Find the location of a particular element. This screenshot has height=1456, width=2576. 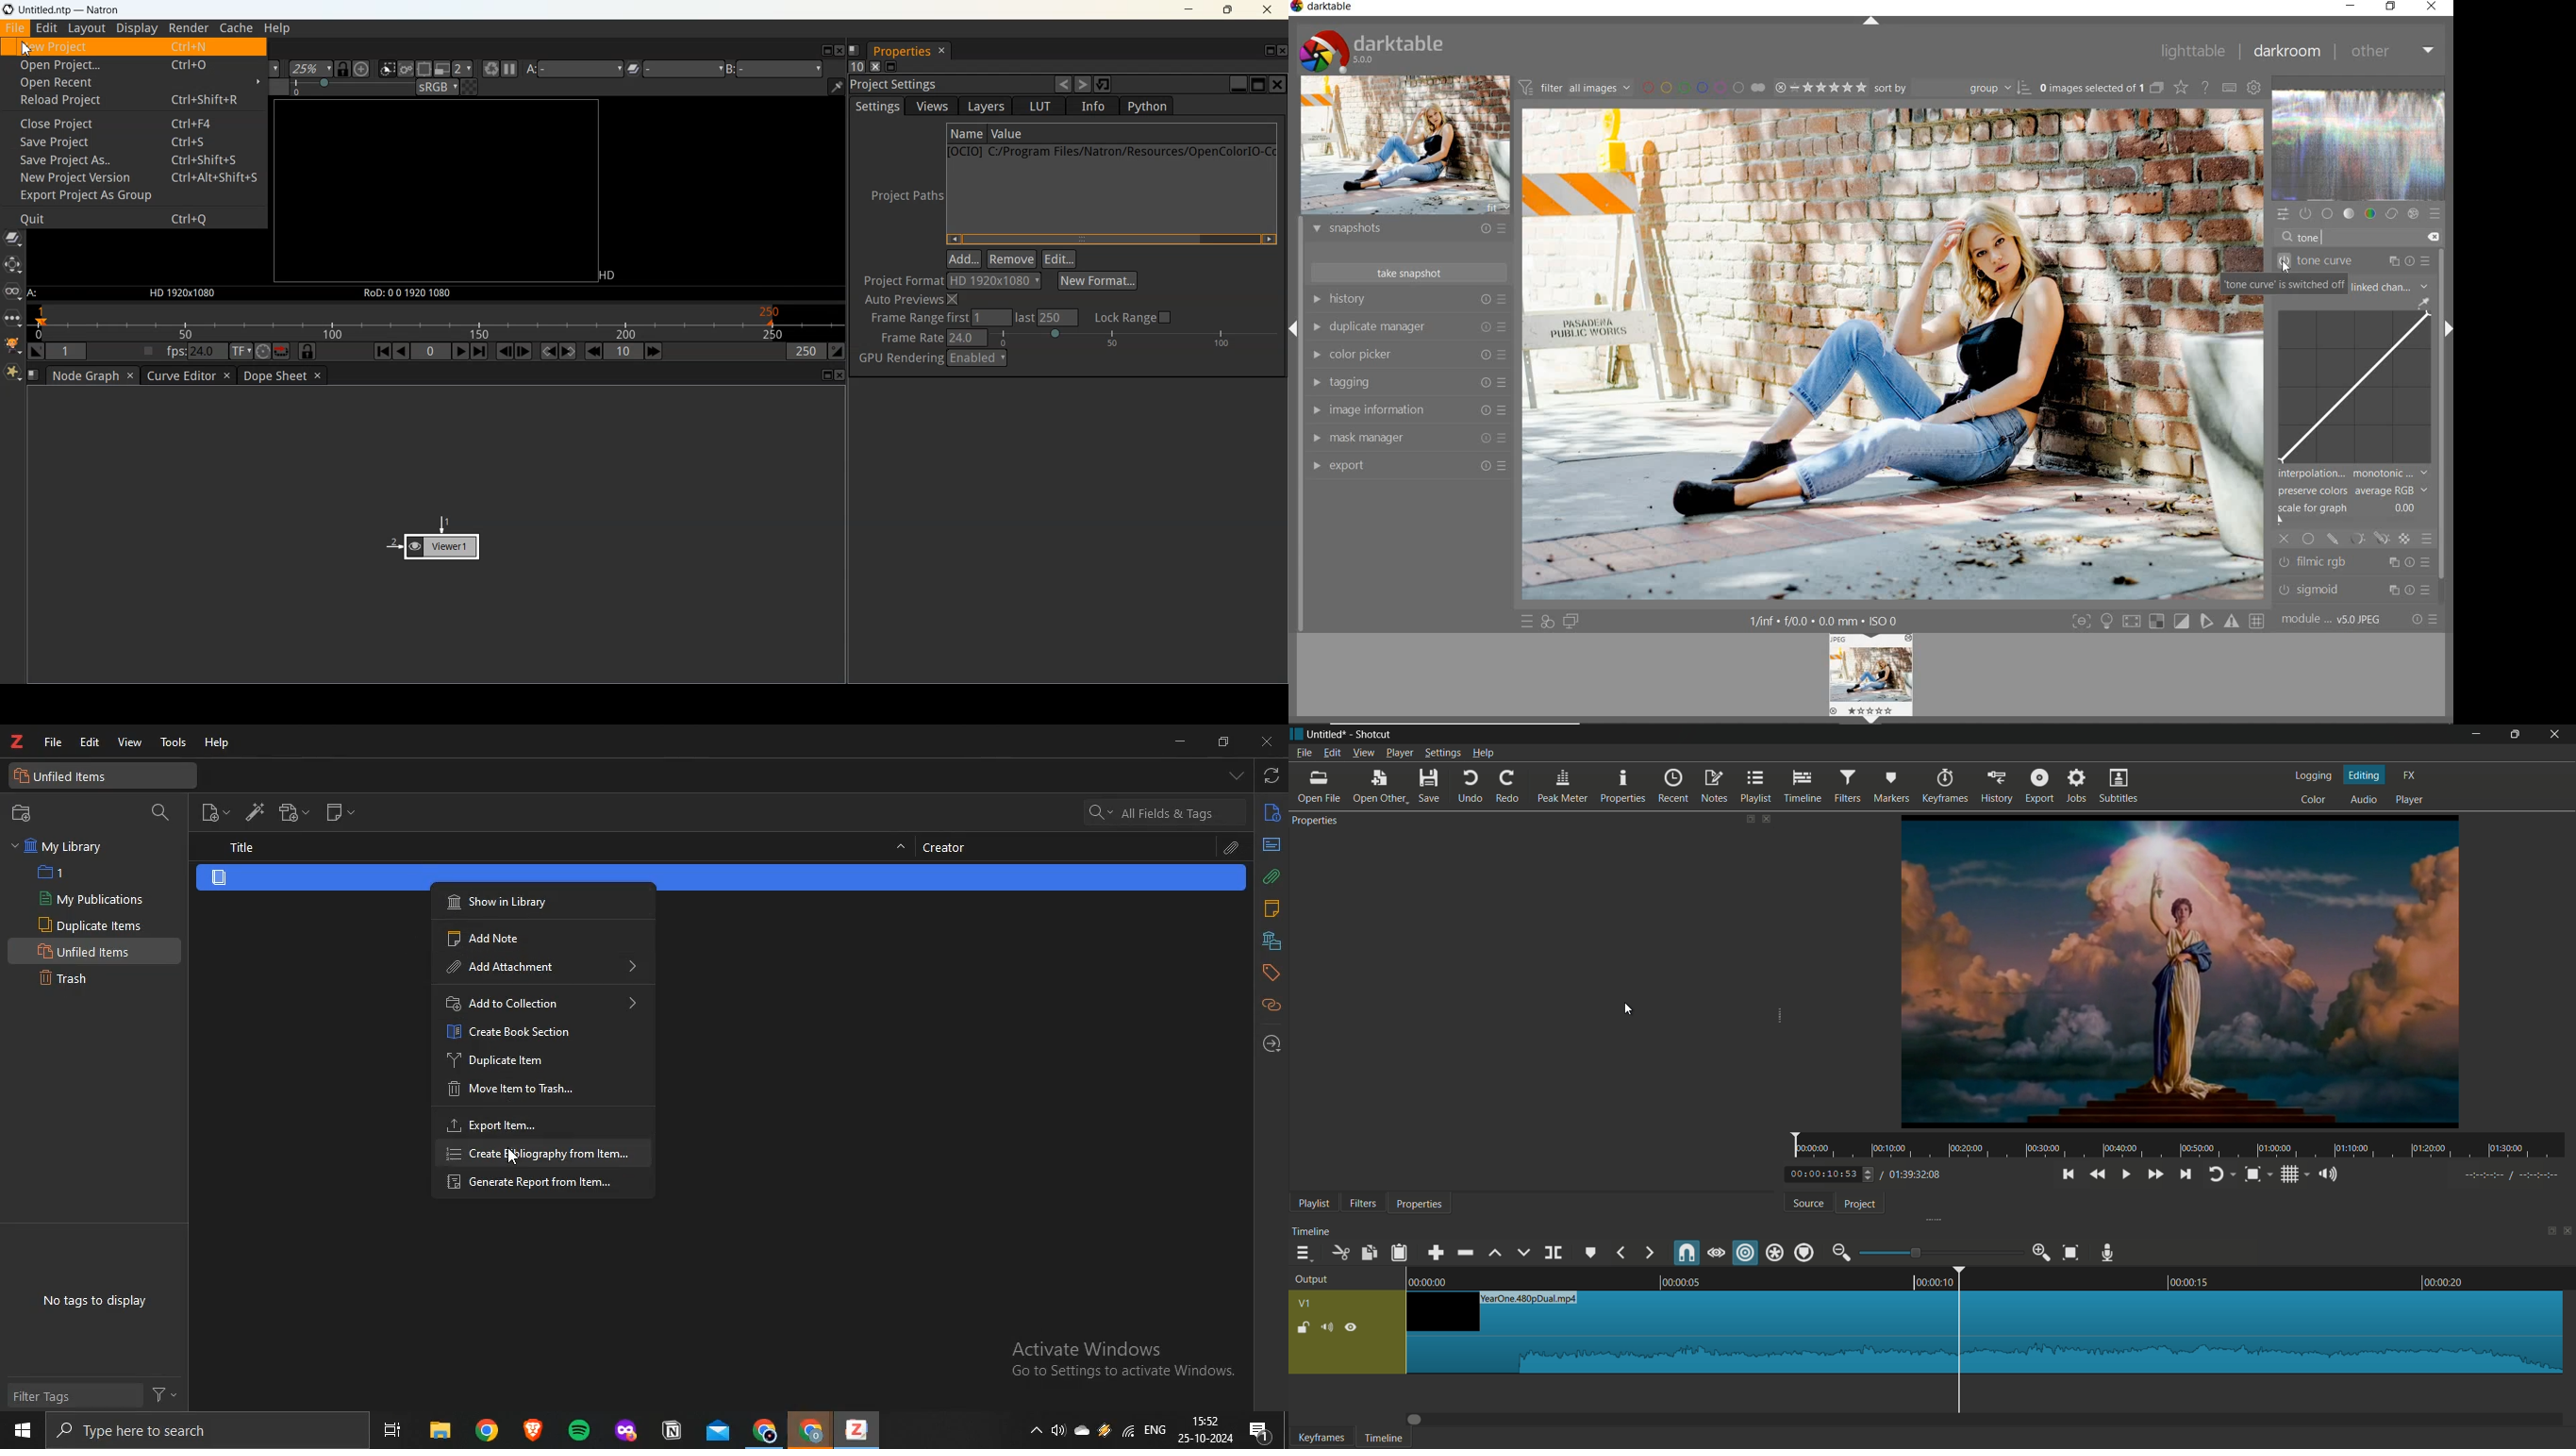

image information is located at coordinates (1408, 410).